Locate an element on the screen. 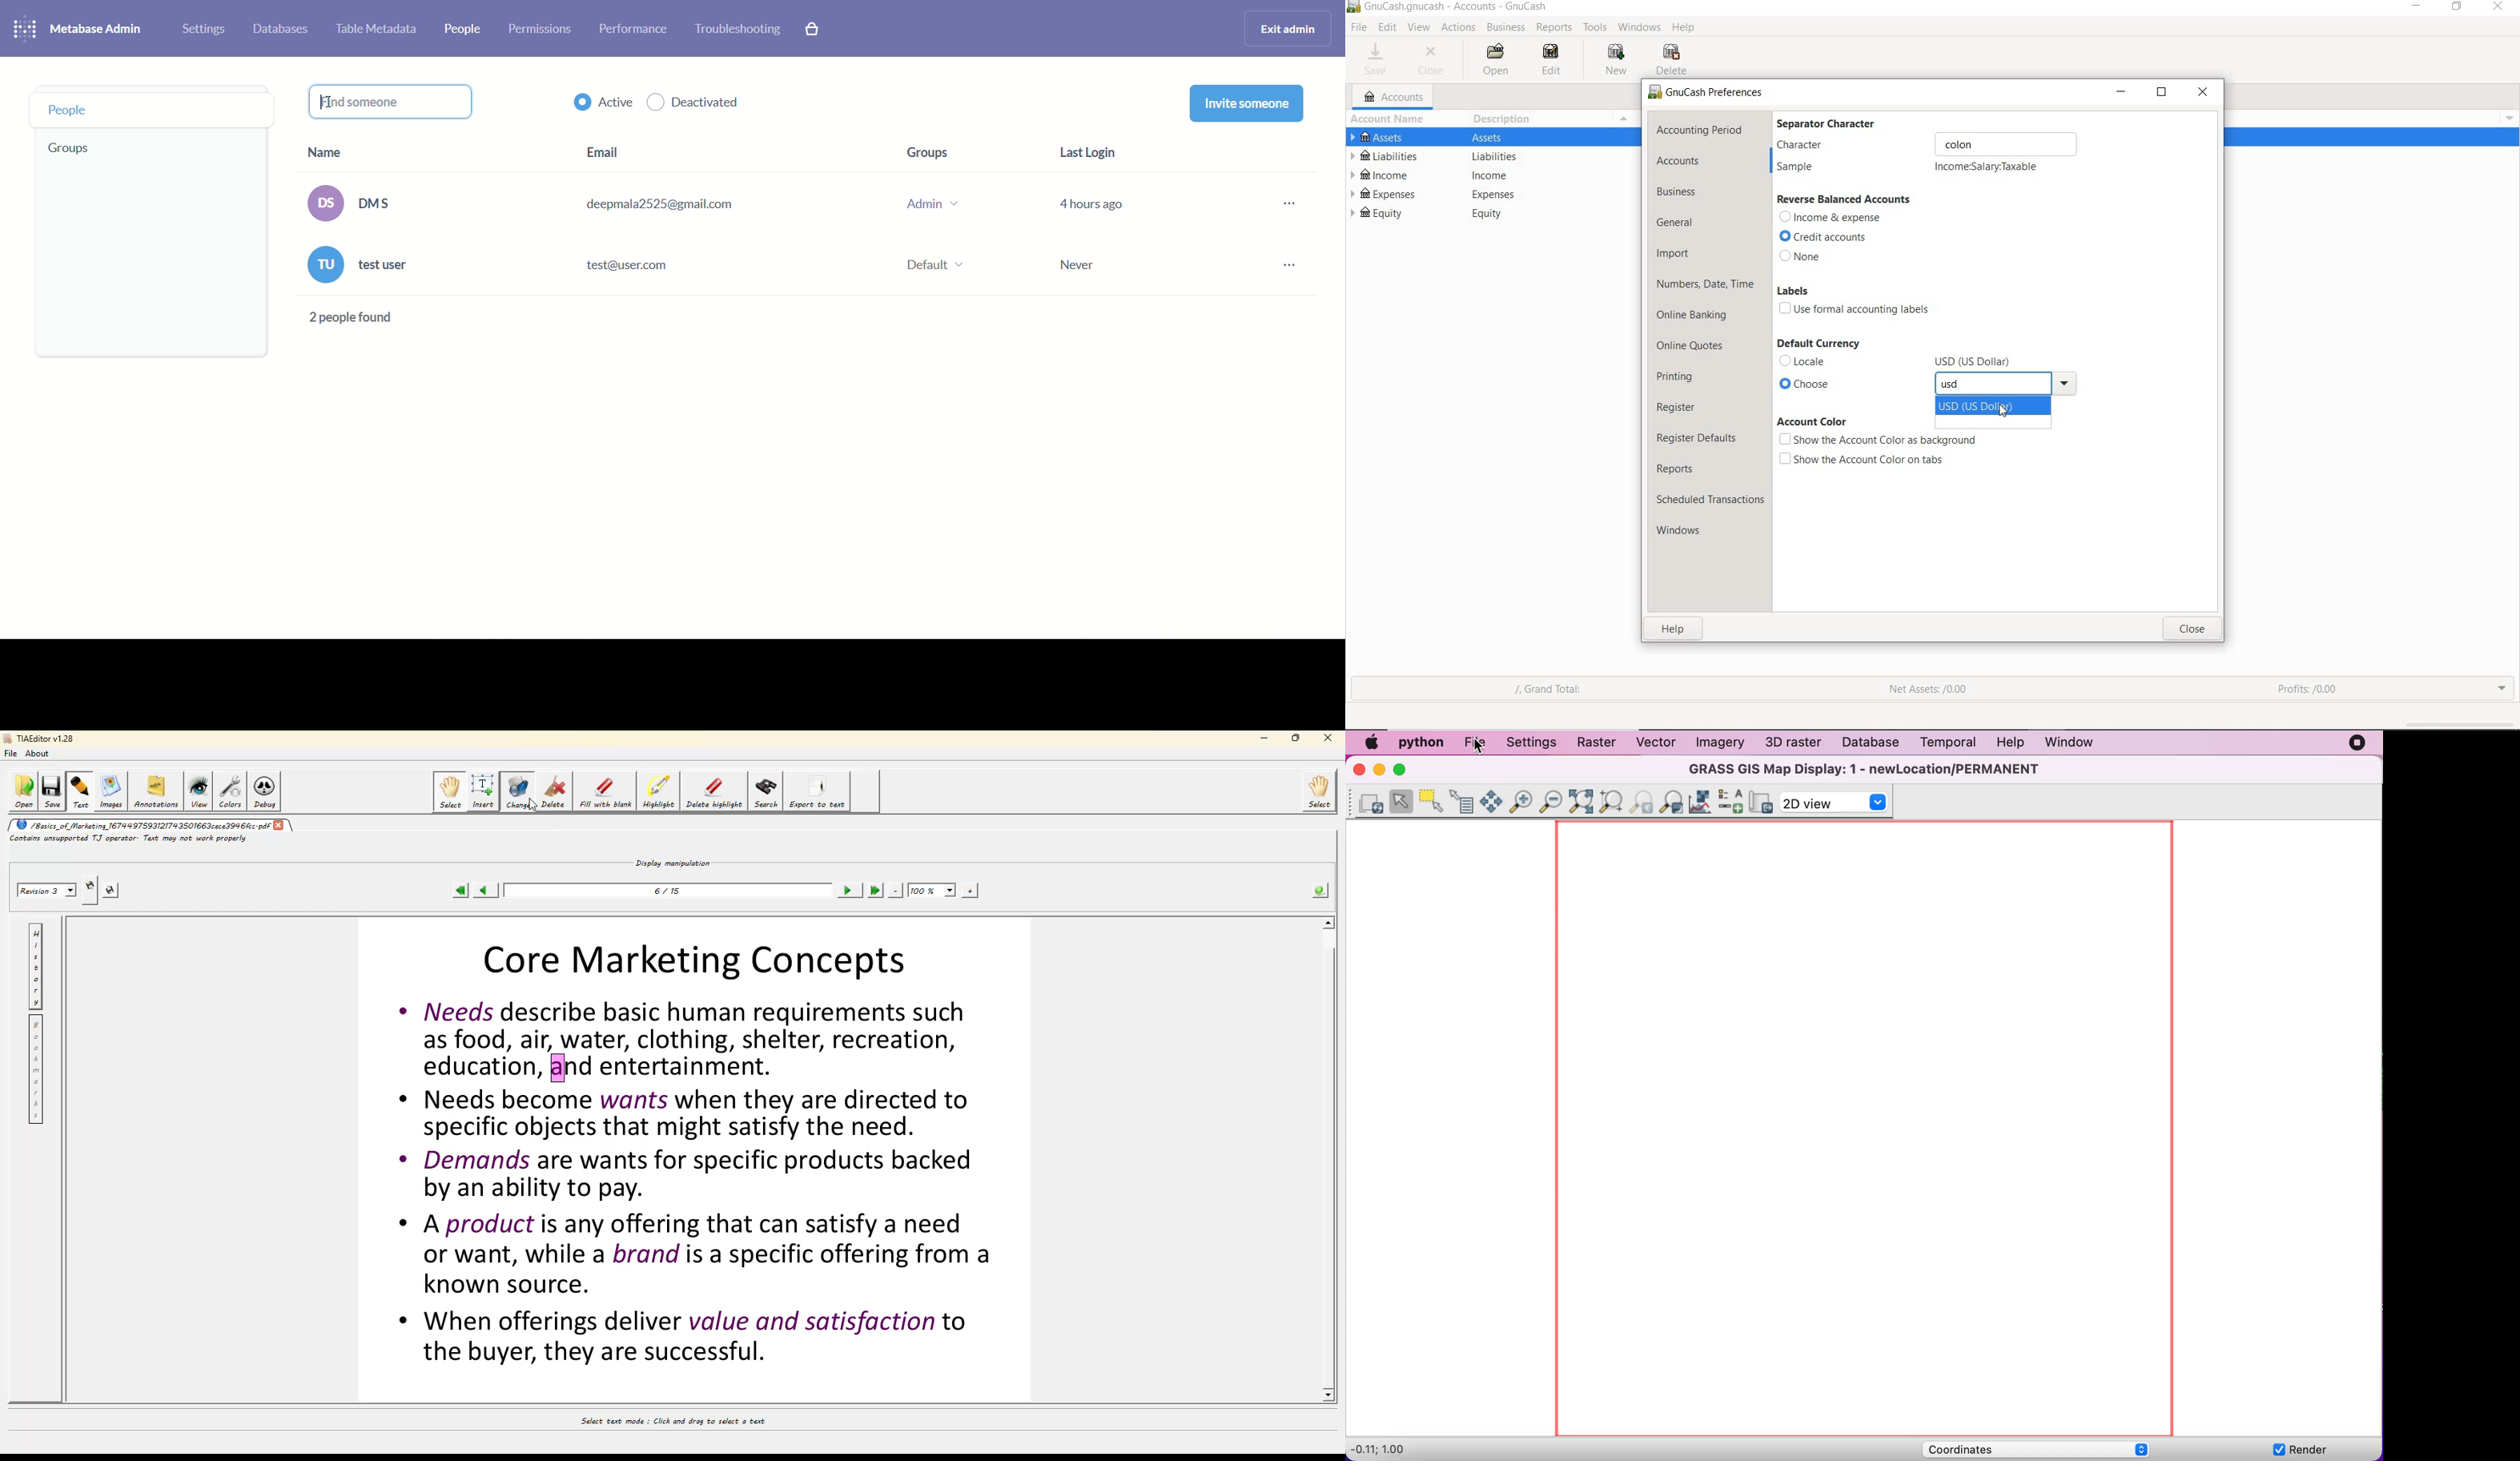  REPORTS is located at coordinates (1554, 28).